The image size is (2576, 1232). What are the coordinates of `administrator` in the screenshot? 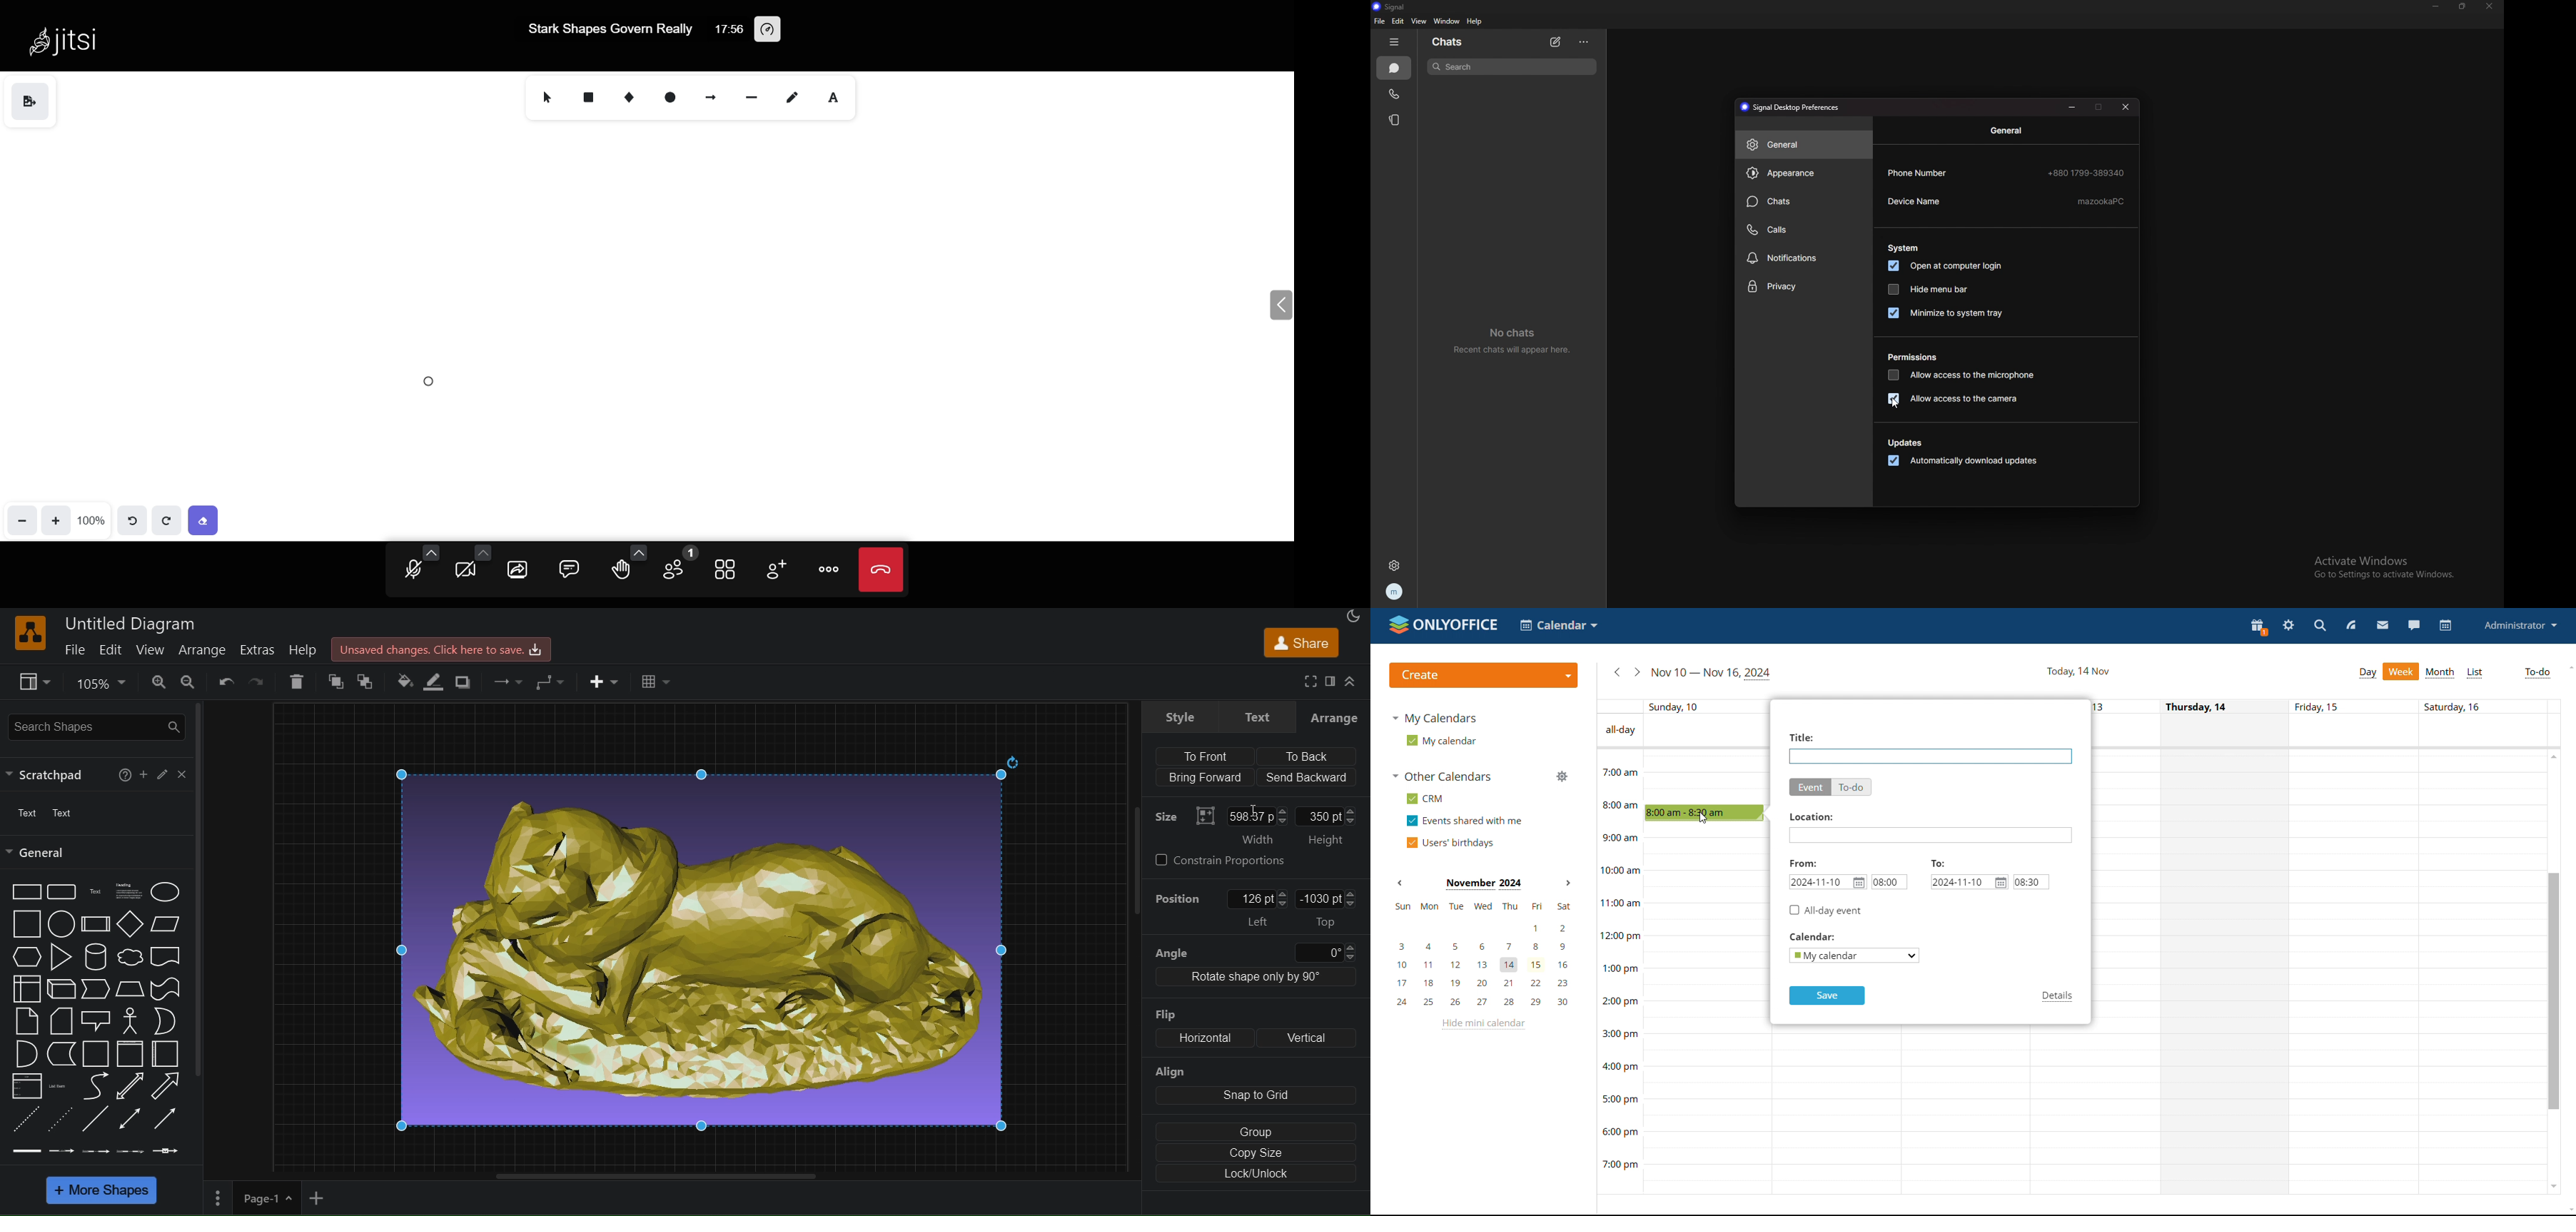 It's located at (2520, 624).